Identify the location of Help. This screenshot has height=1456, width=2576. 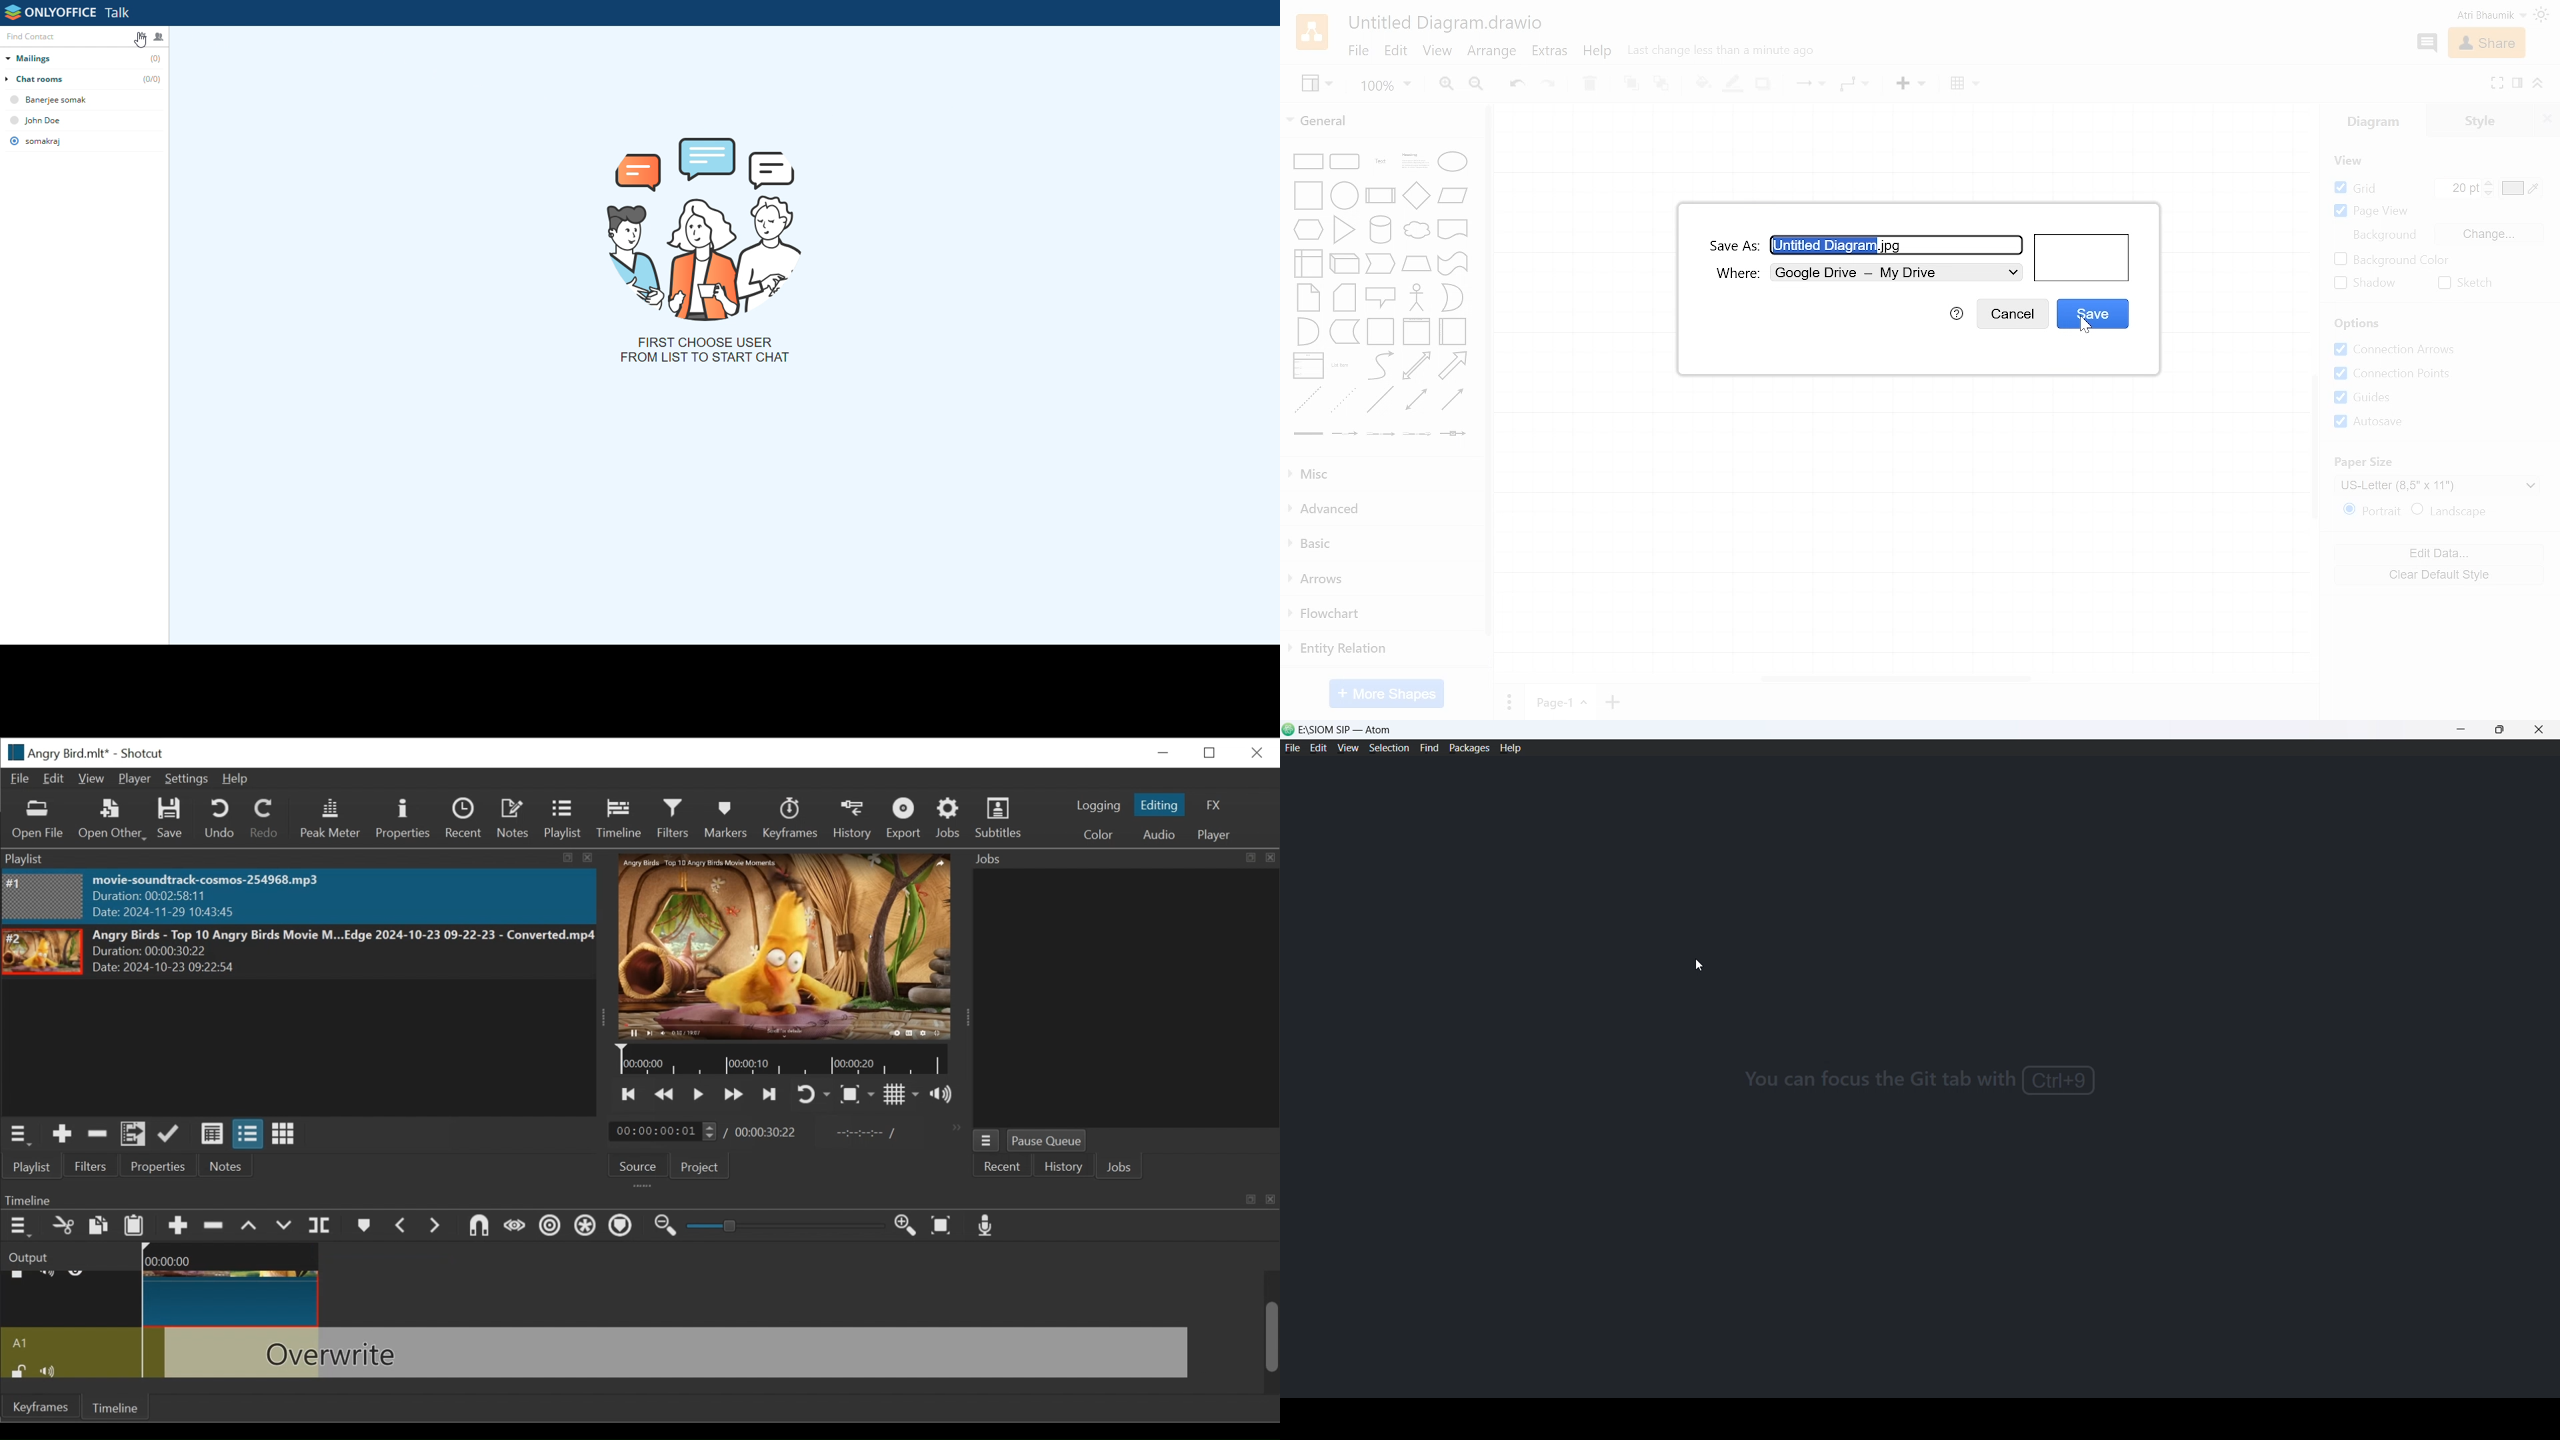
(1600, 53).